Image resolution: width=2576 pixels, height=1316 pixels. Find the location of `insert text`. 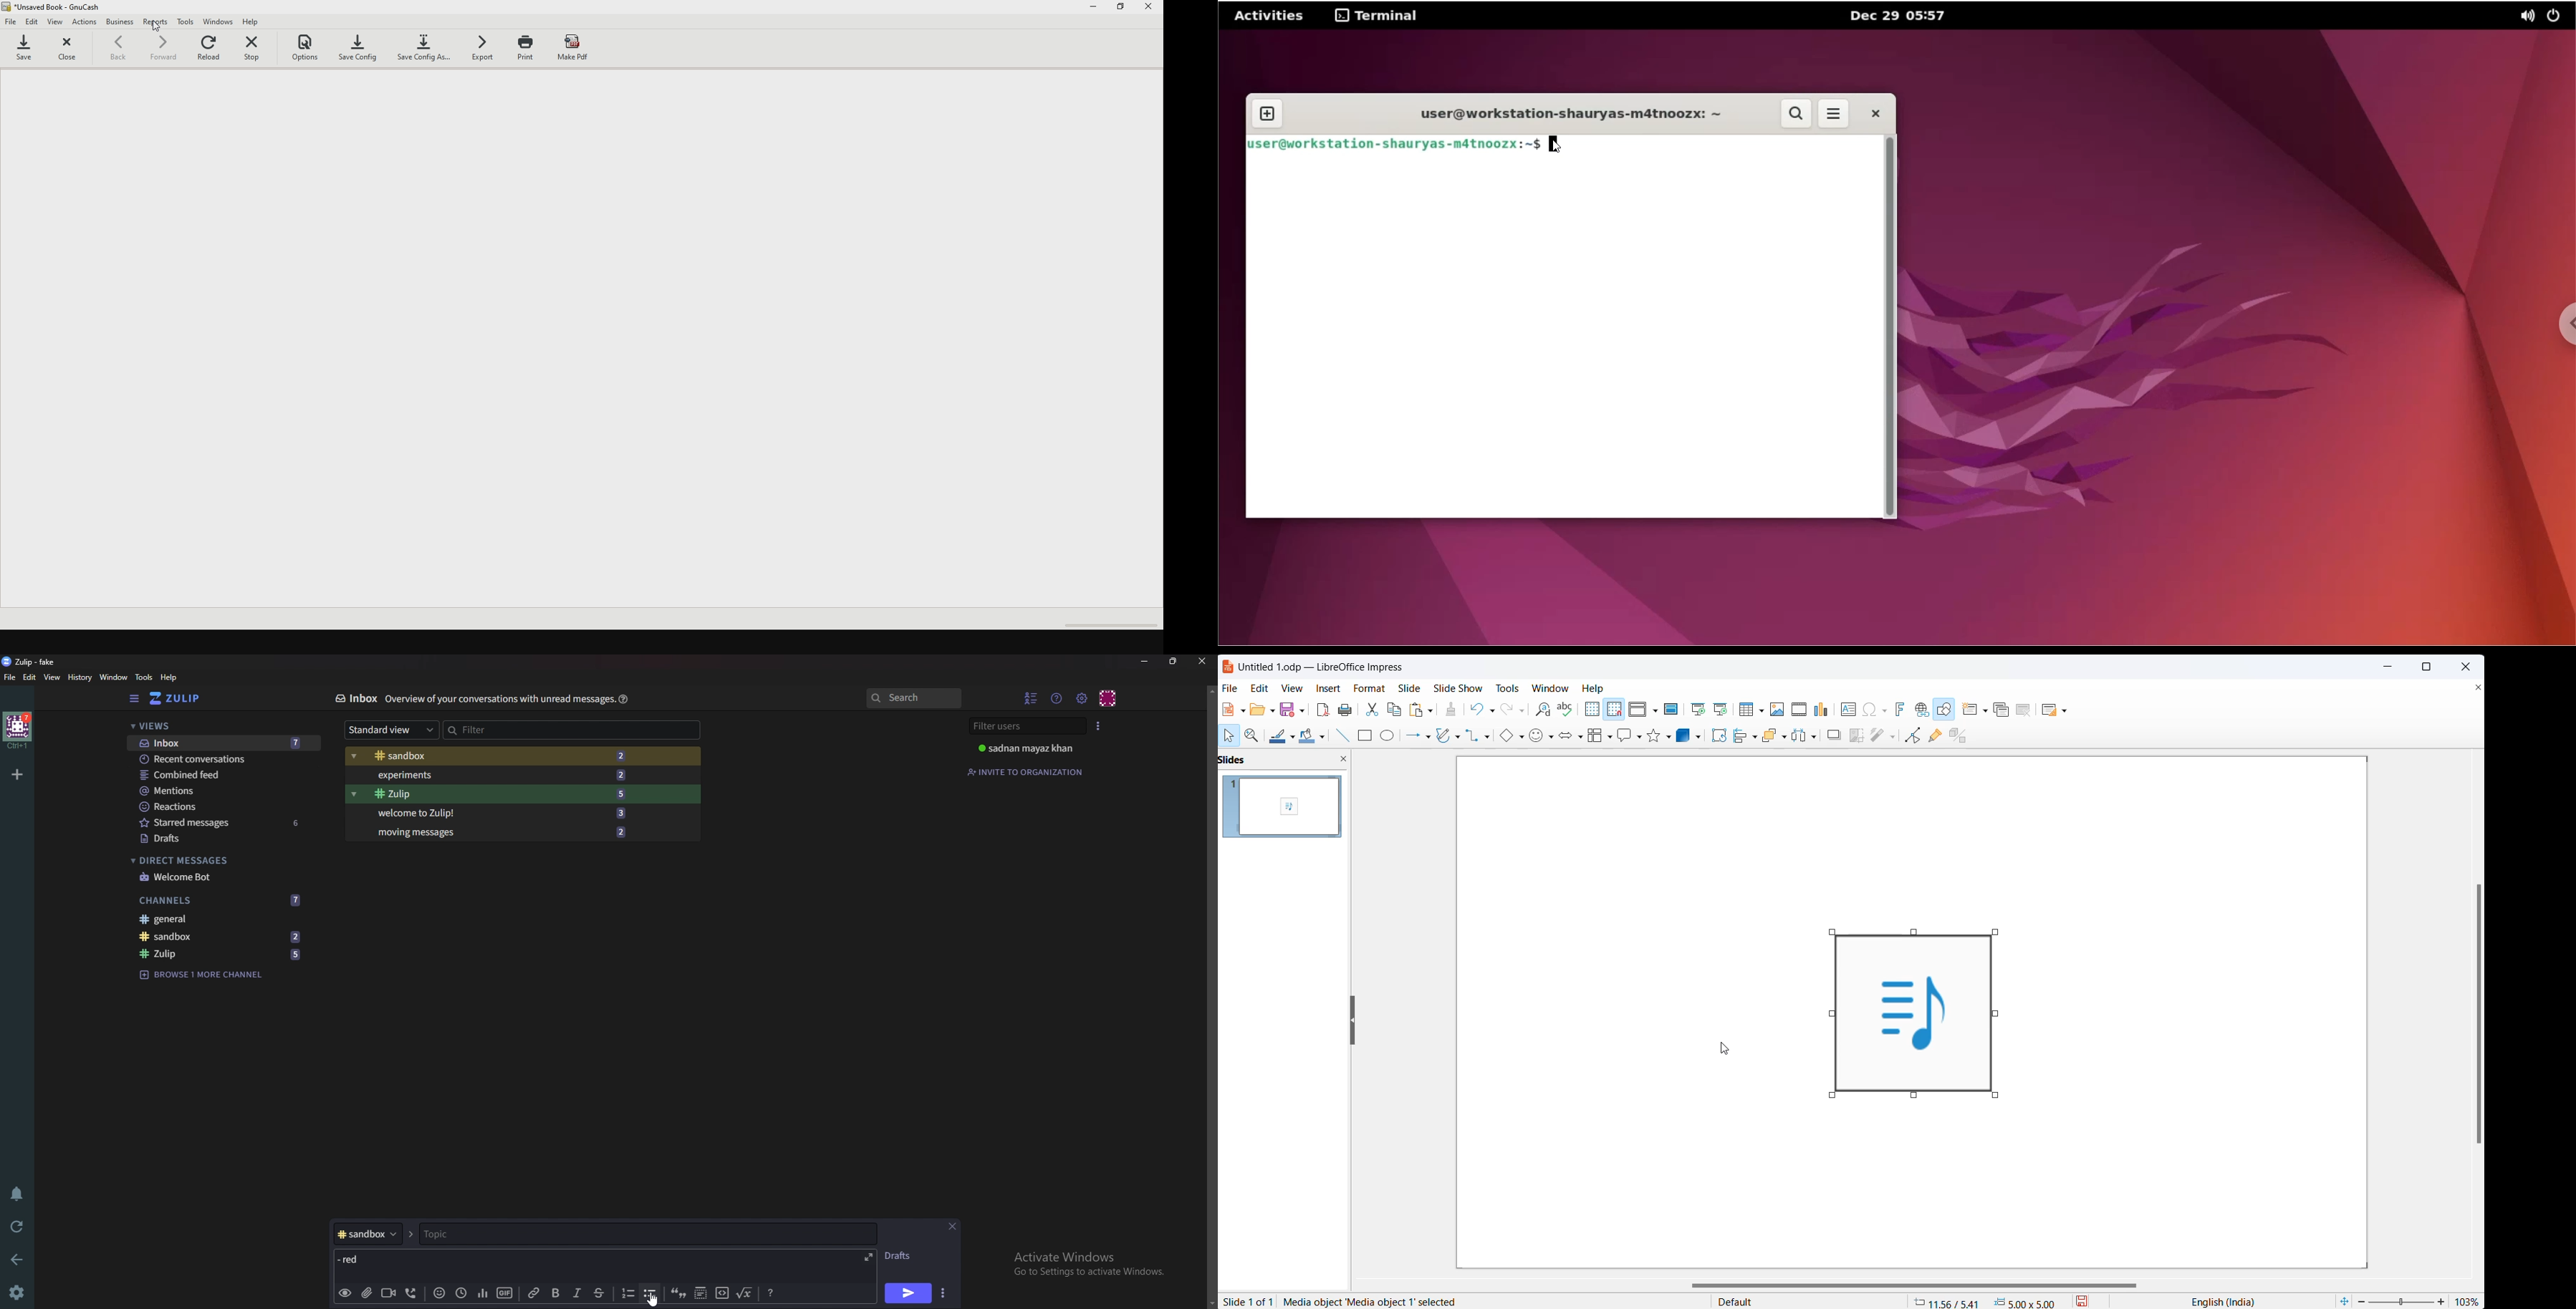

insert text is located at coordinates (1849, 709).